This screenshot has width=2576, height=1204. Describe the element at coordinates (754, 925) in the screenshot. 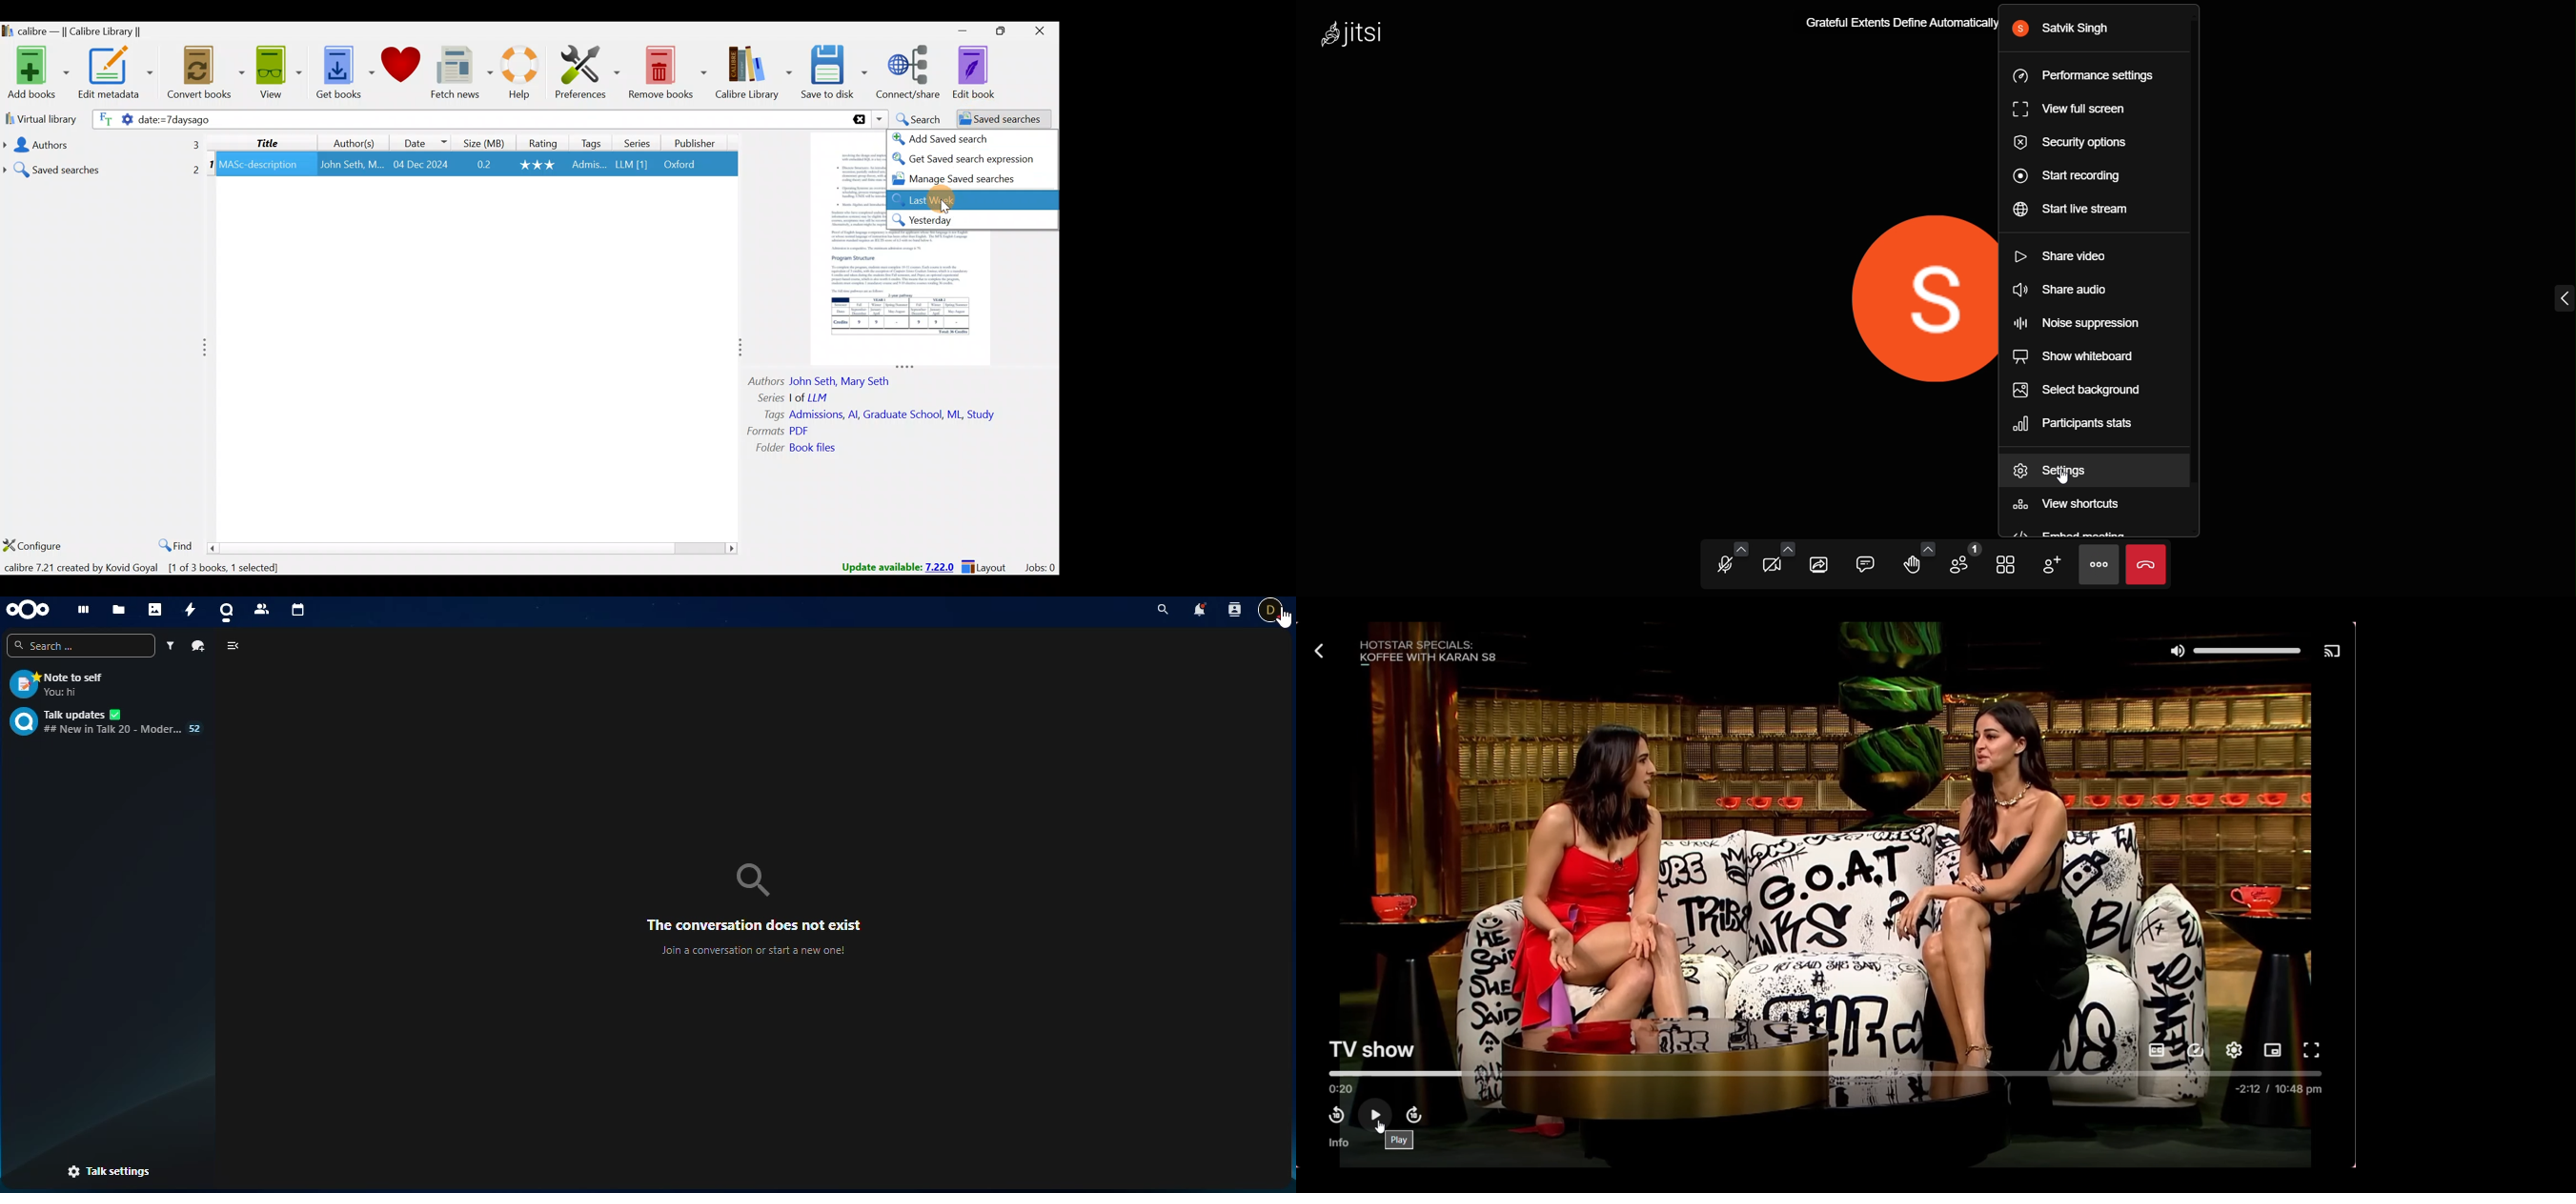

I see `The conversation does not exist` at that location.